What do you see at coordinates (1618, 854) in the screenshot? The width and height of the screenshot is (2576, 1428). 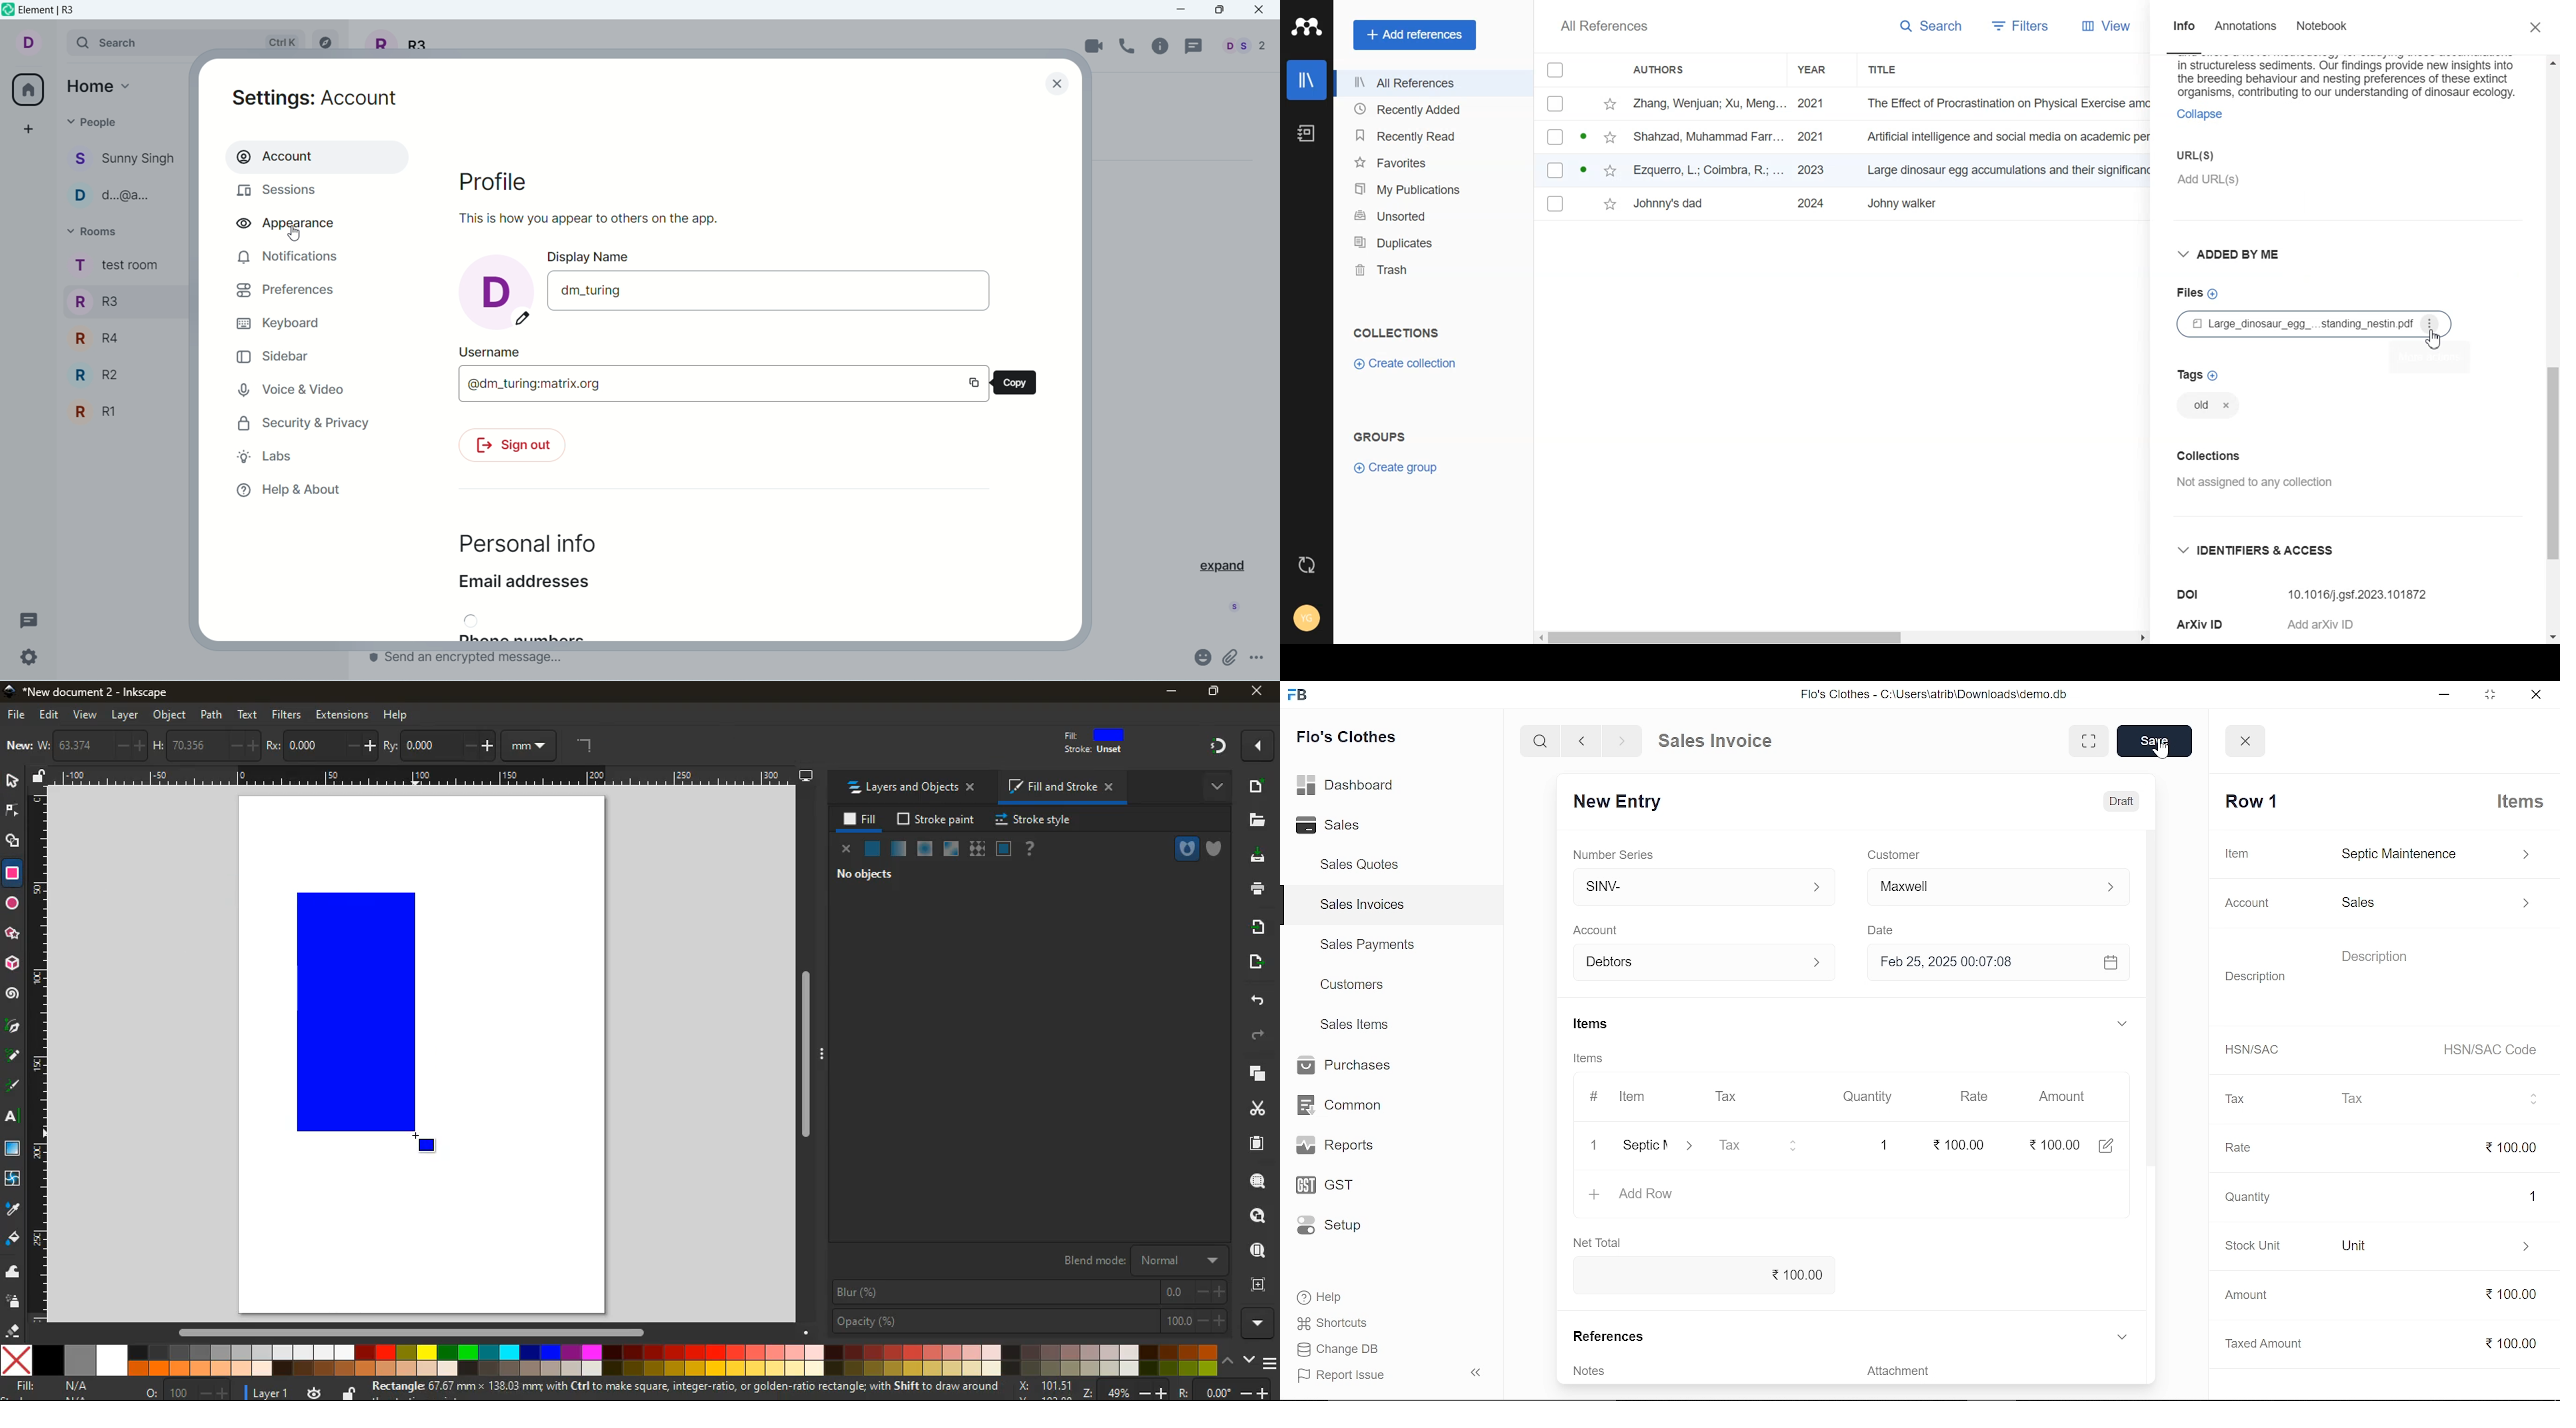 I see `‘Number Series` at bounding box center [1618, 854].